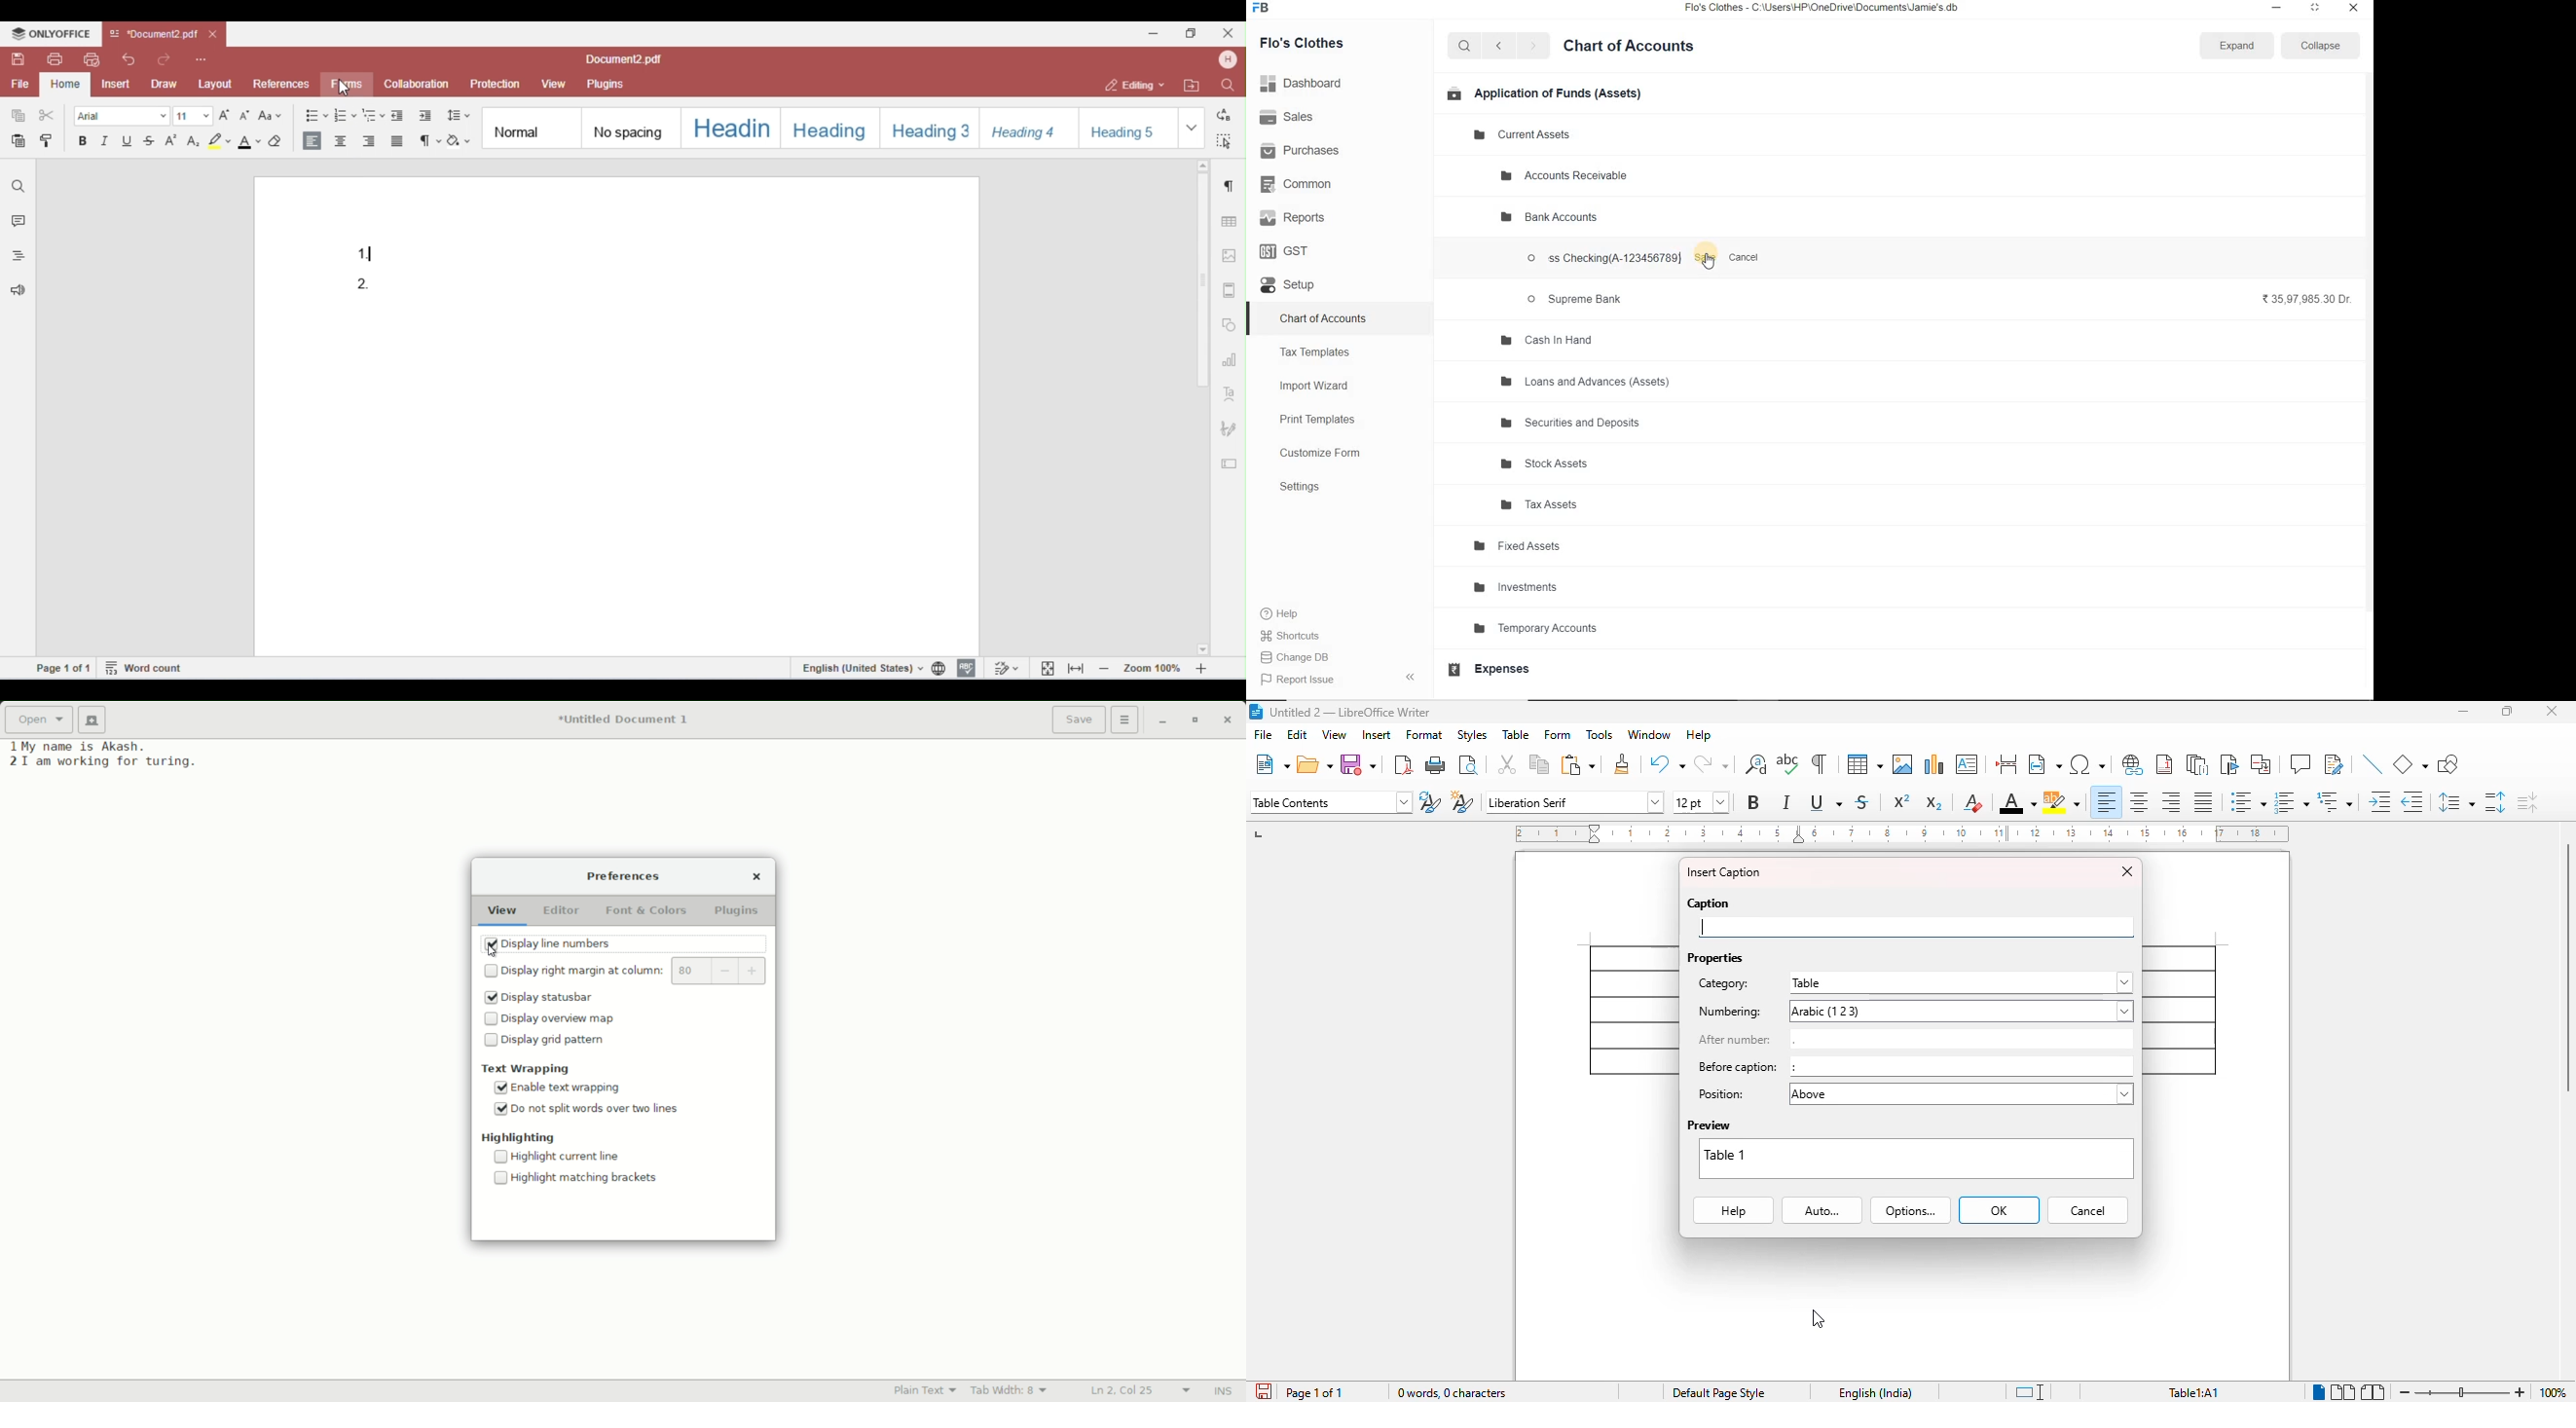 Image resolution: width=2576 pixels, height=1428 pixels. What do you see at coordinates (2238, 45) in the screenshot?
I see `Expand` at bounding box center [2238, 45].